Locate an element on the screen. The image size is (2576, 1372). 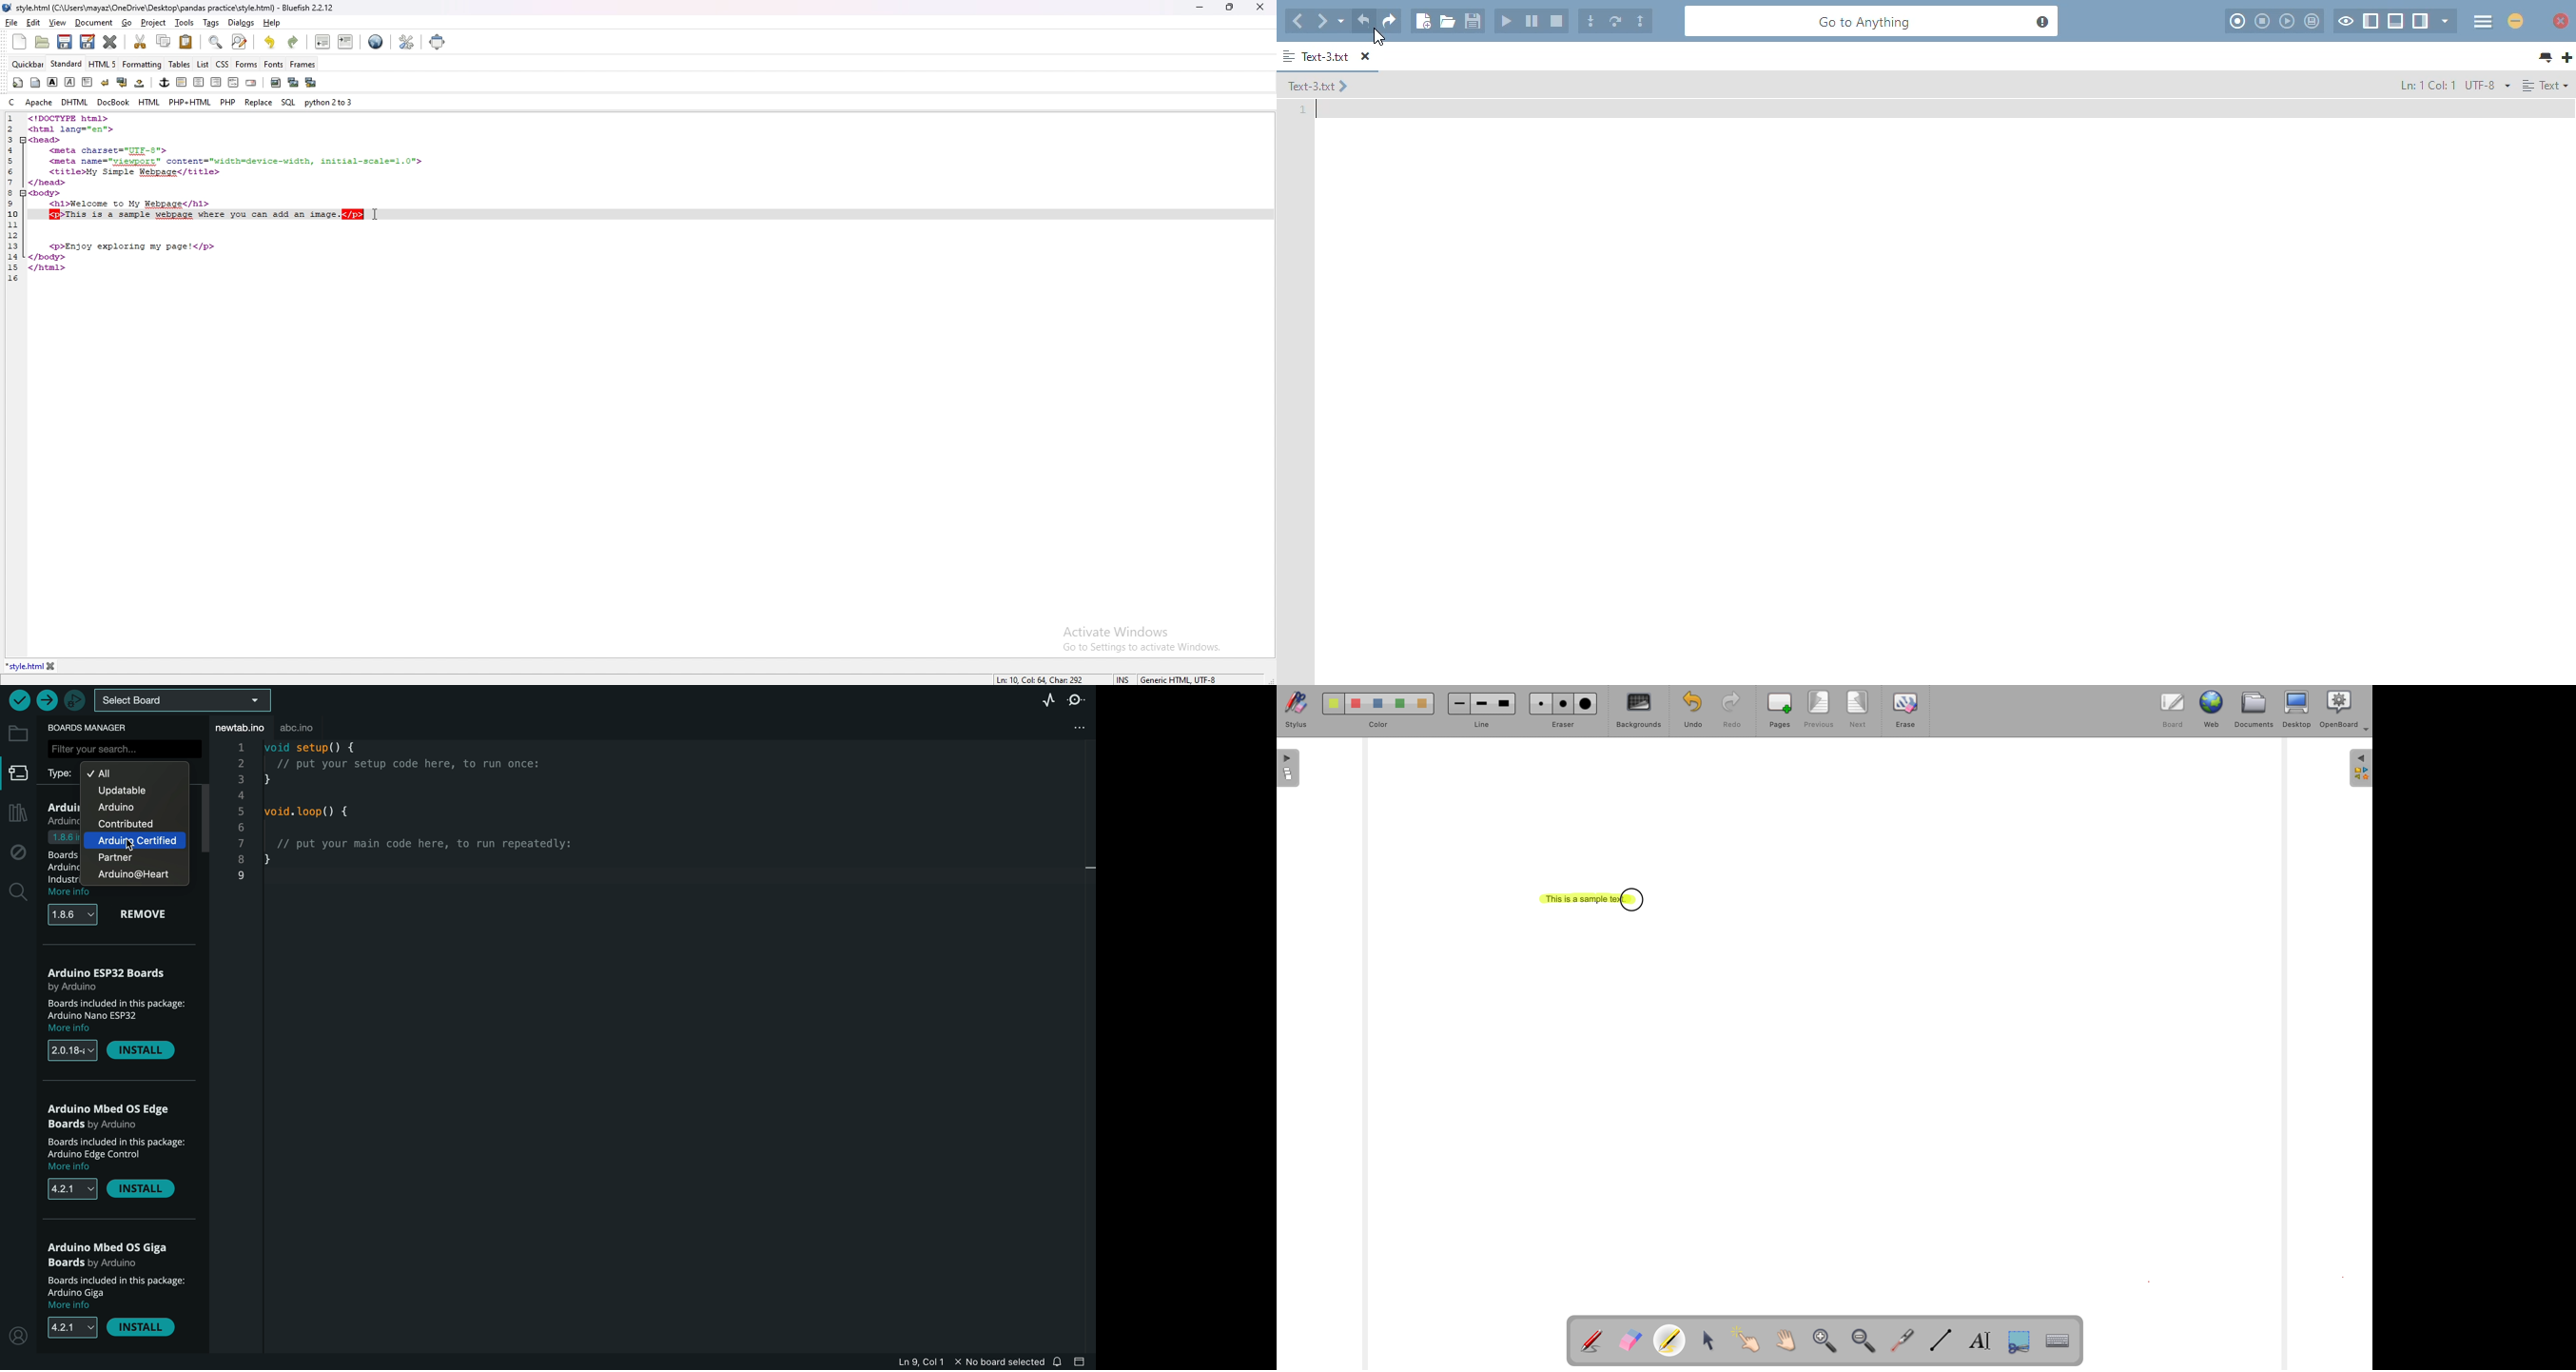
<html lang="en"> is located at coordinates (72, 129).